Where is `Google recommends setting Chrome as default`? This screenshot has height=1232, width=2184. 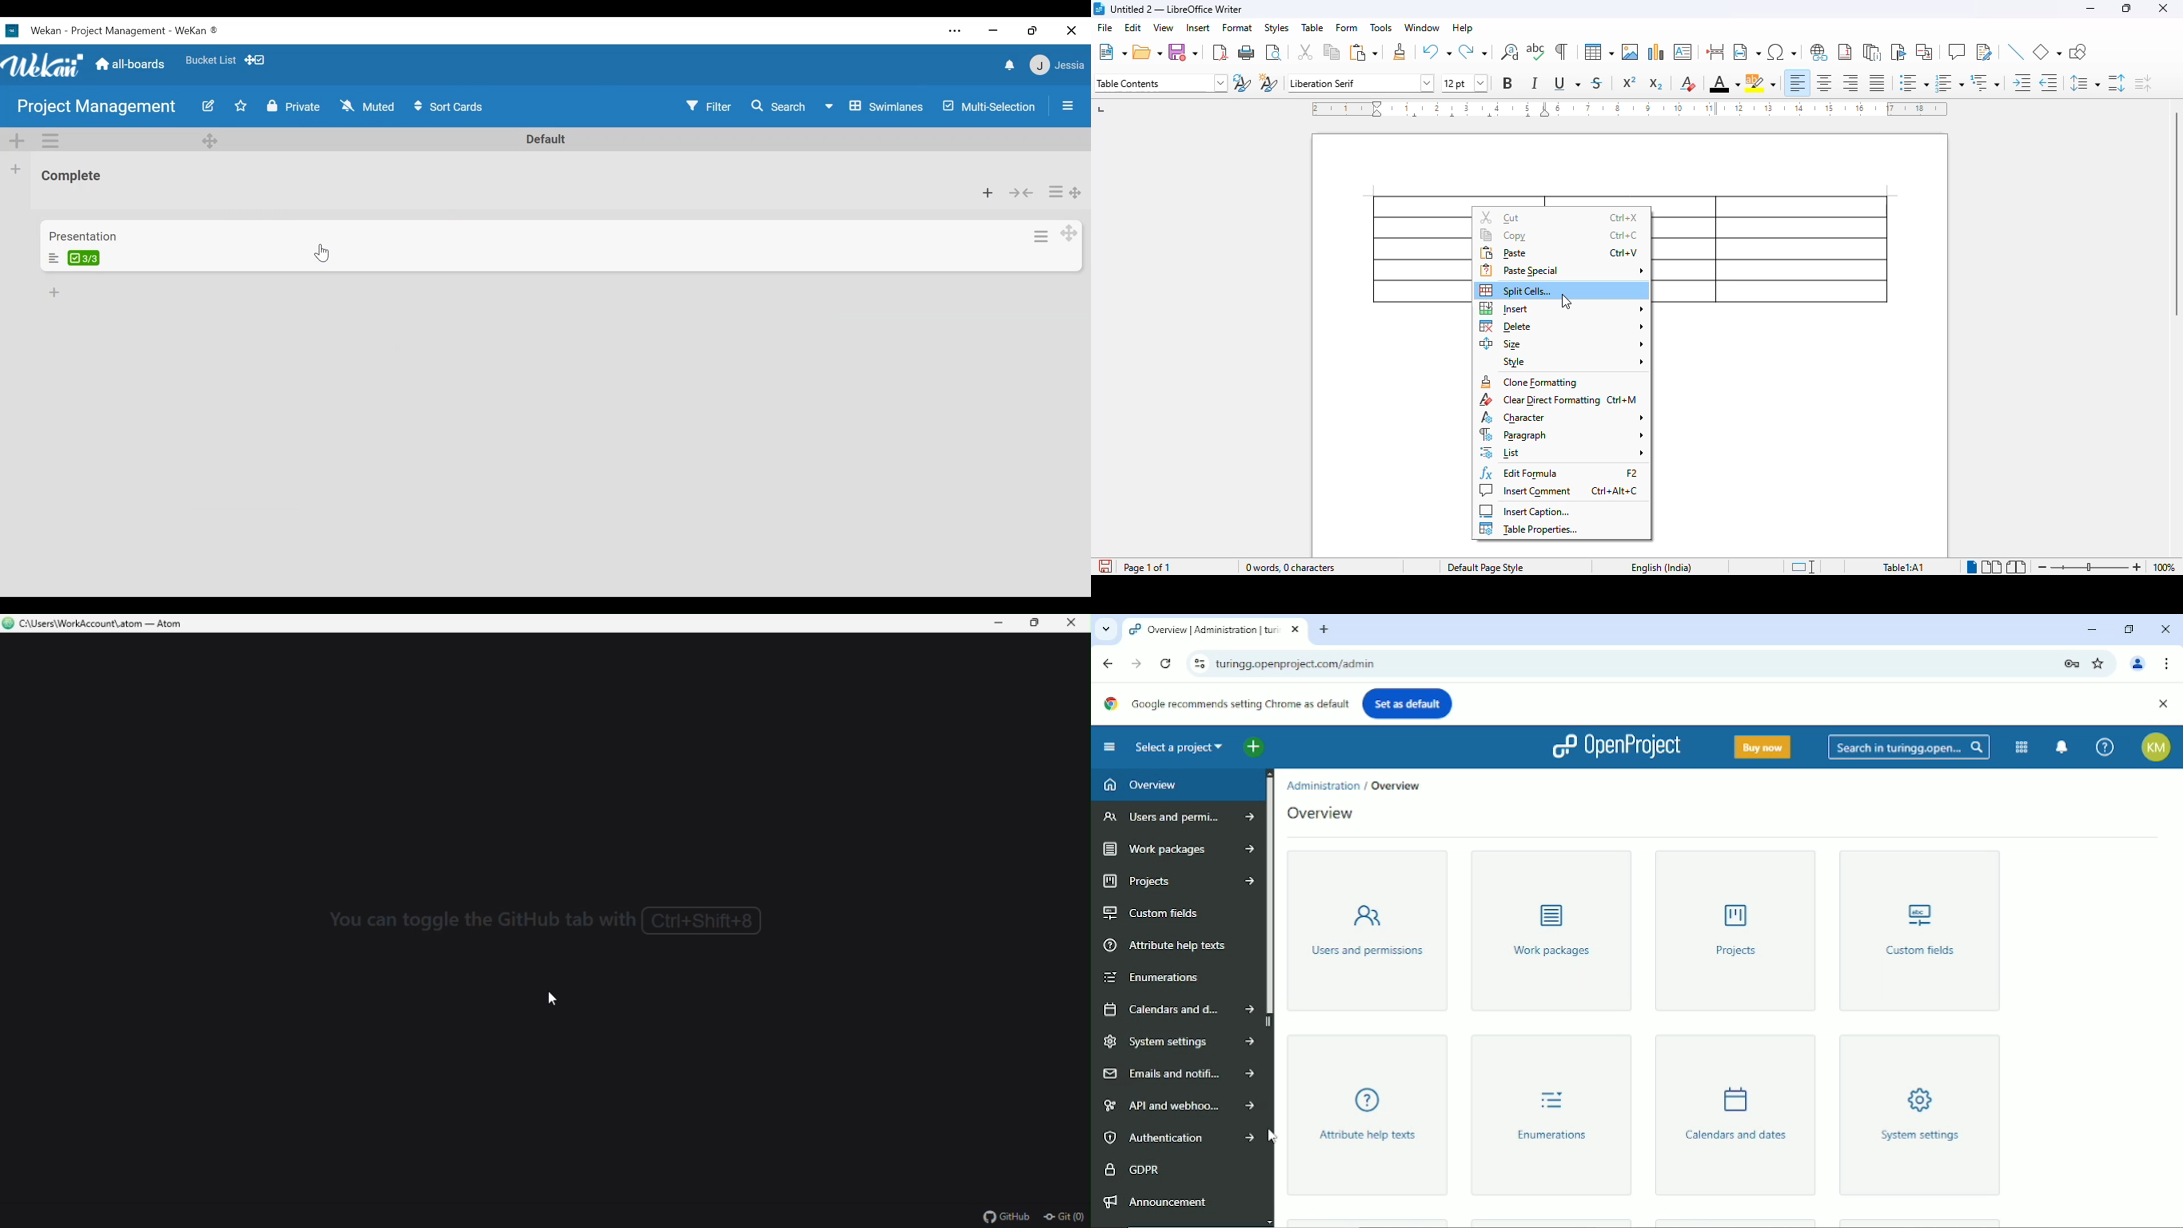 Google recommends setting Chrome as default is located at coordinates (1226, 703).